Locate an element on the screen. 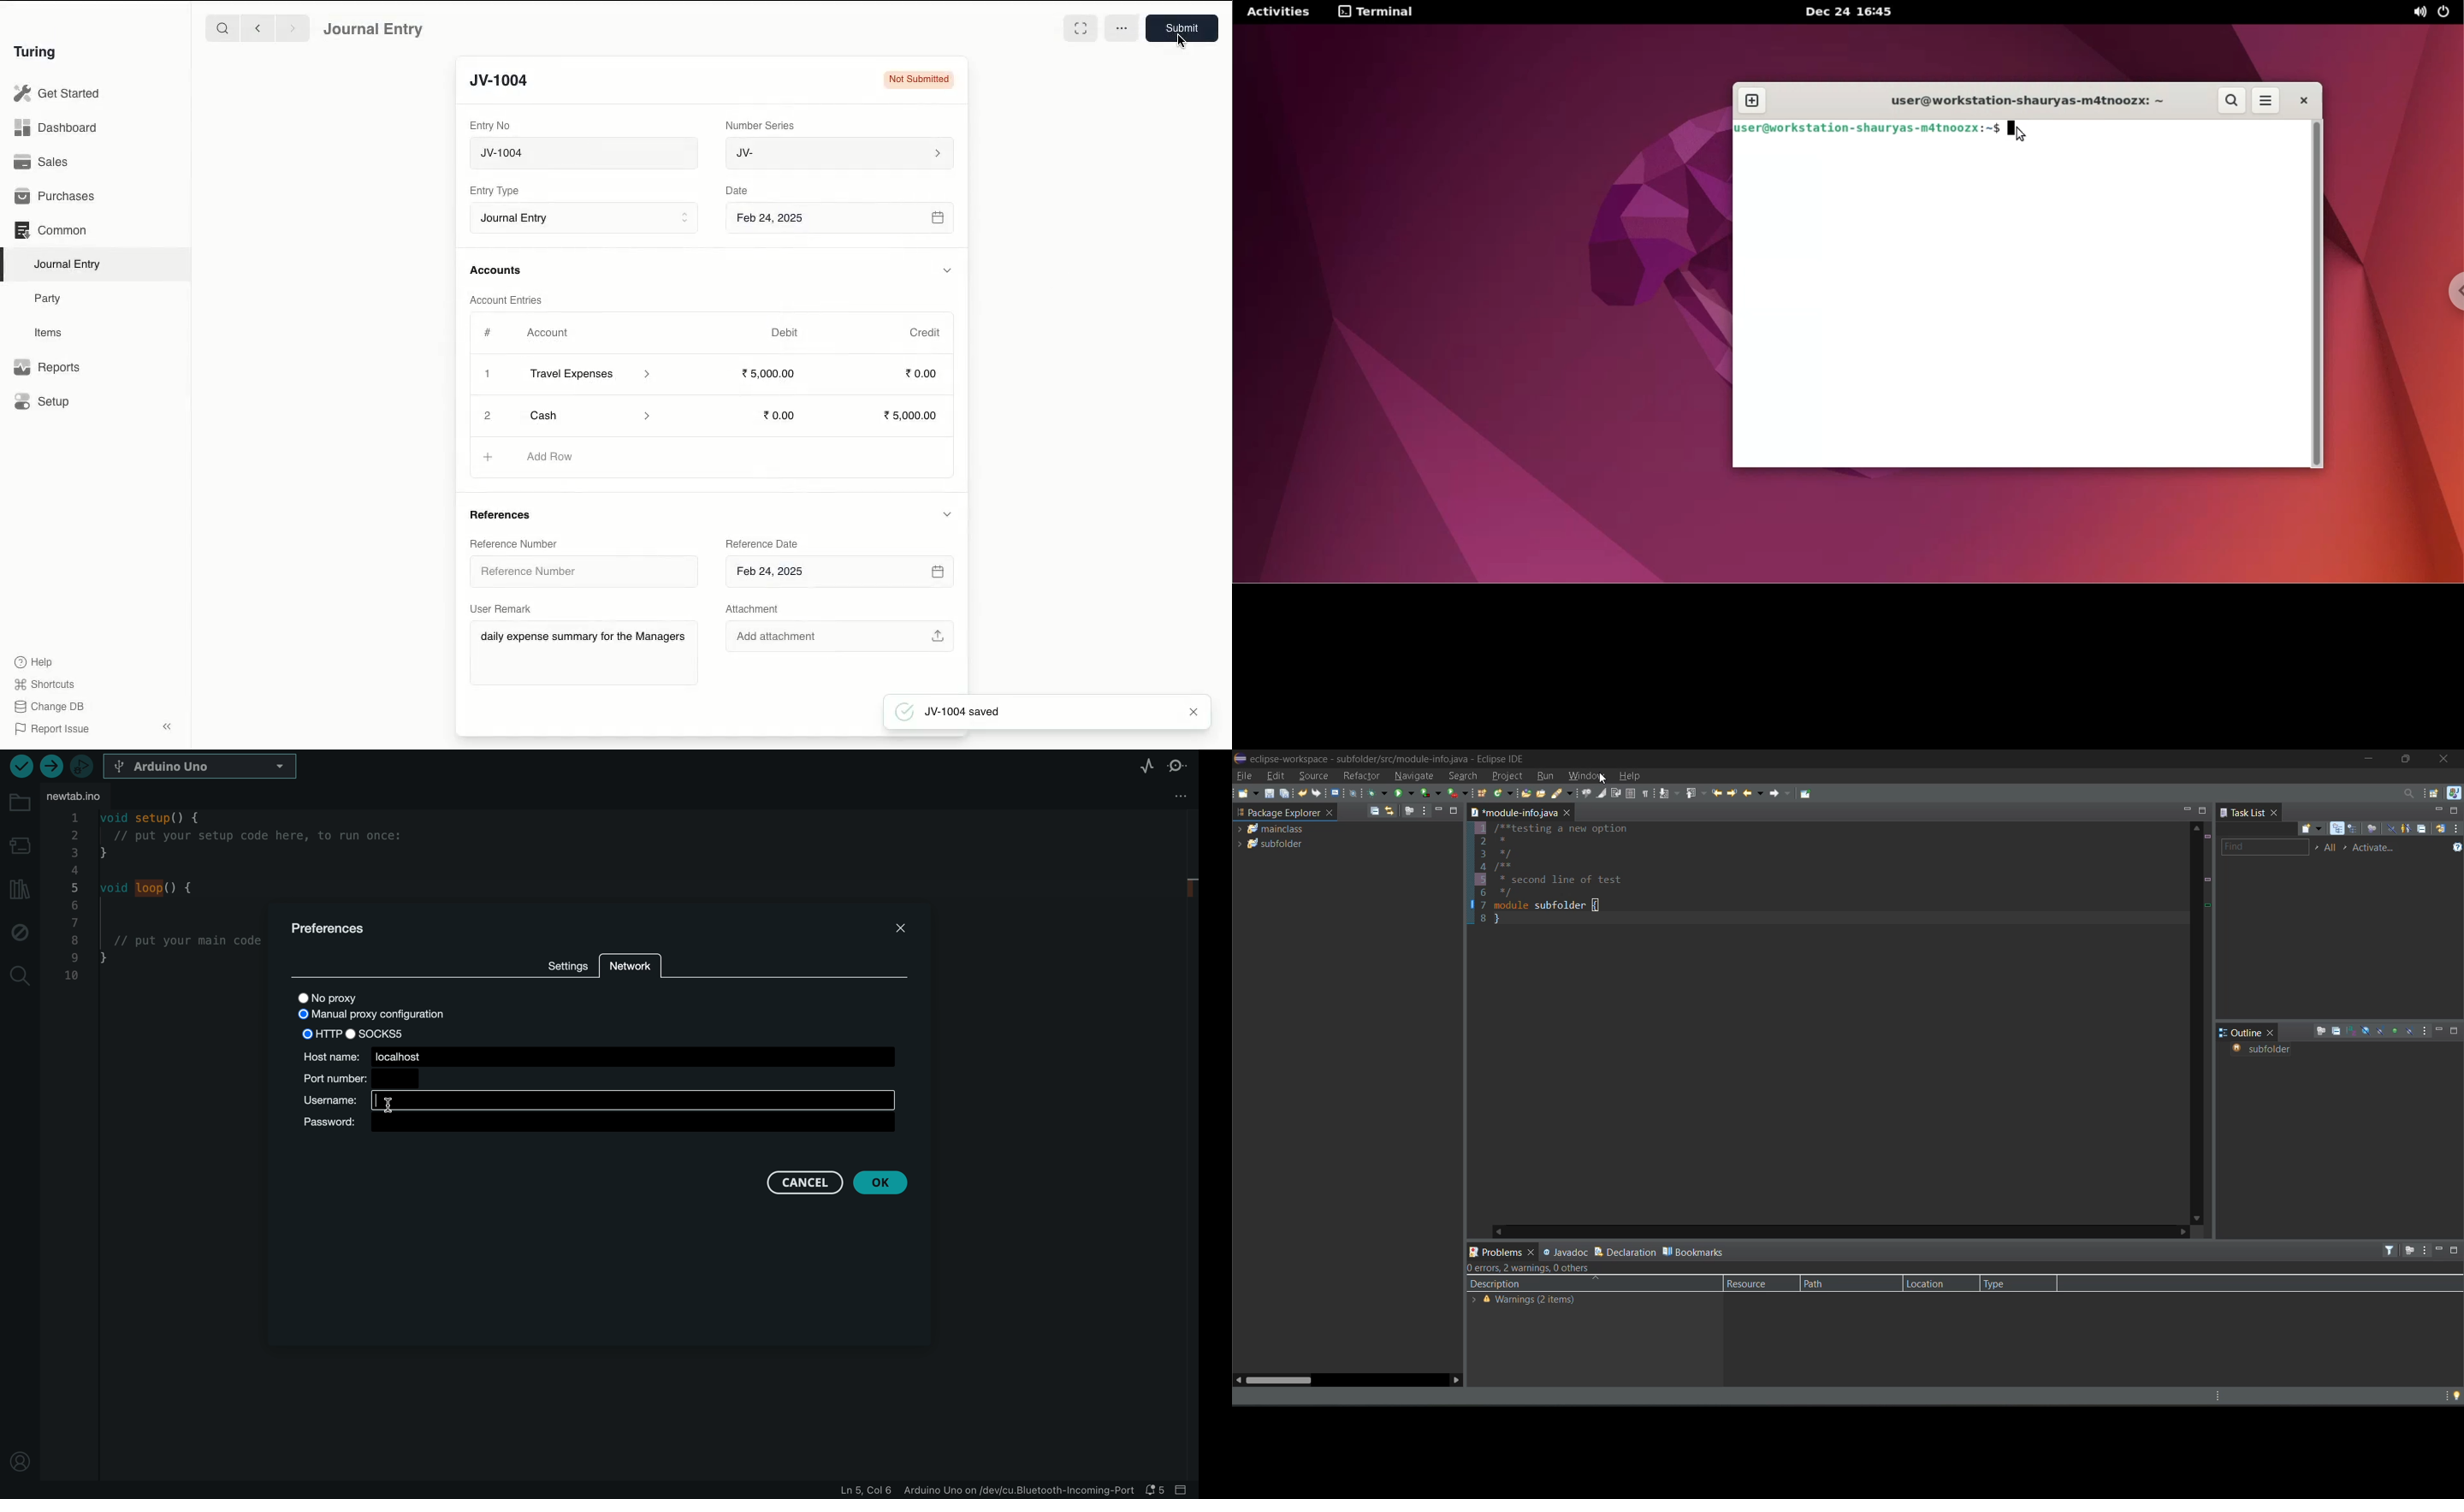  Shortcuts is located at coordinates (47, 684).